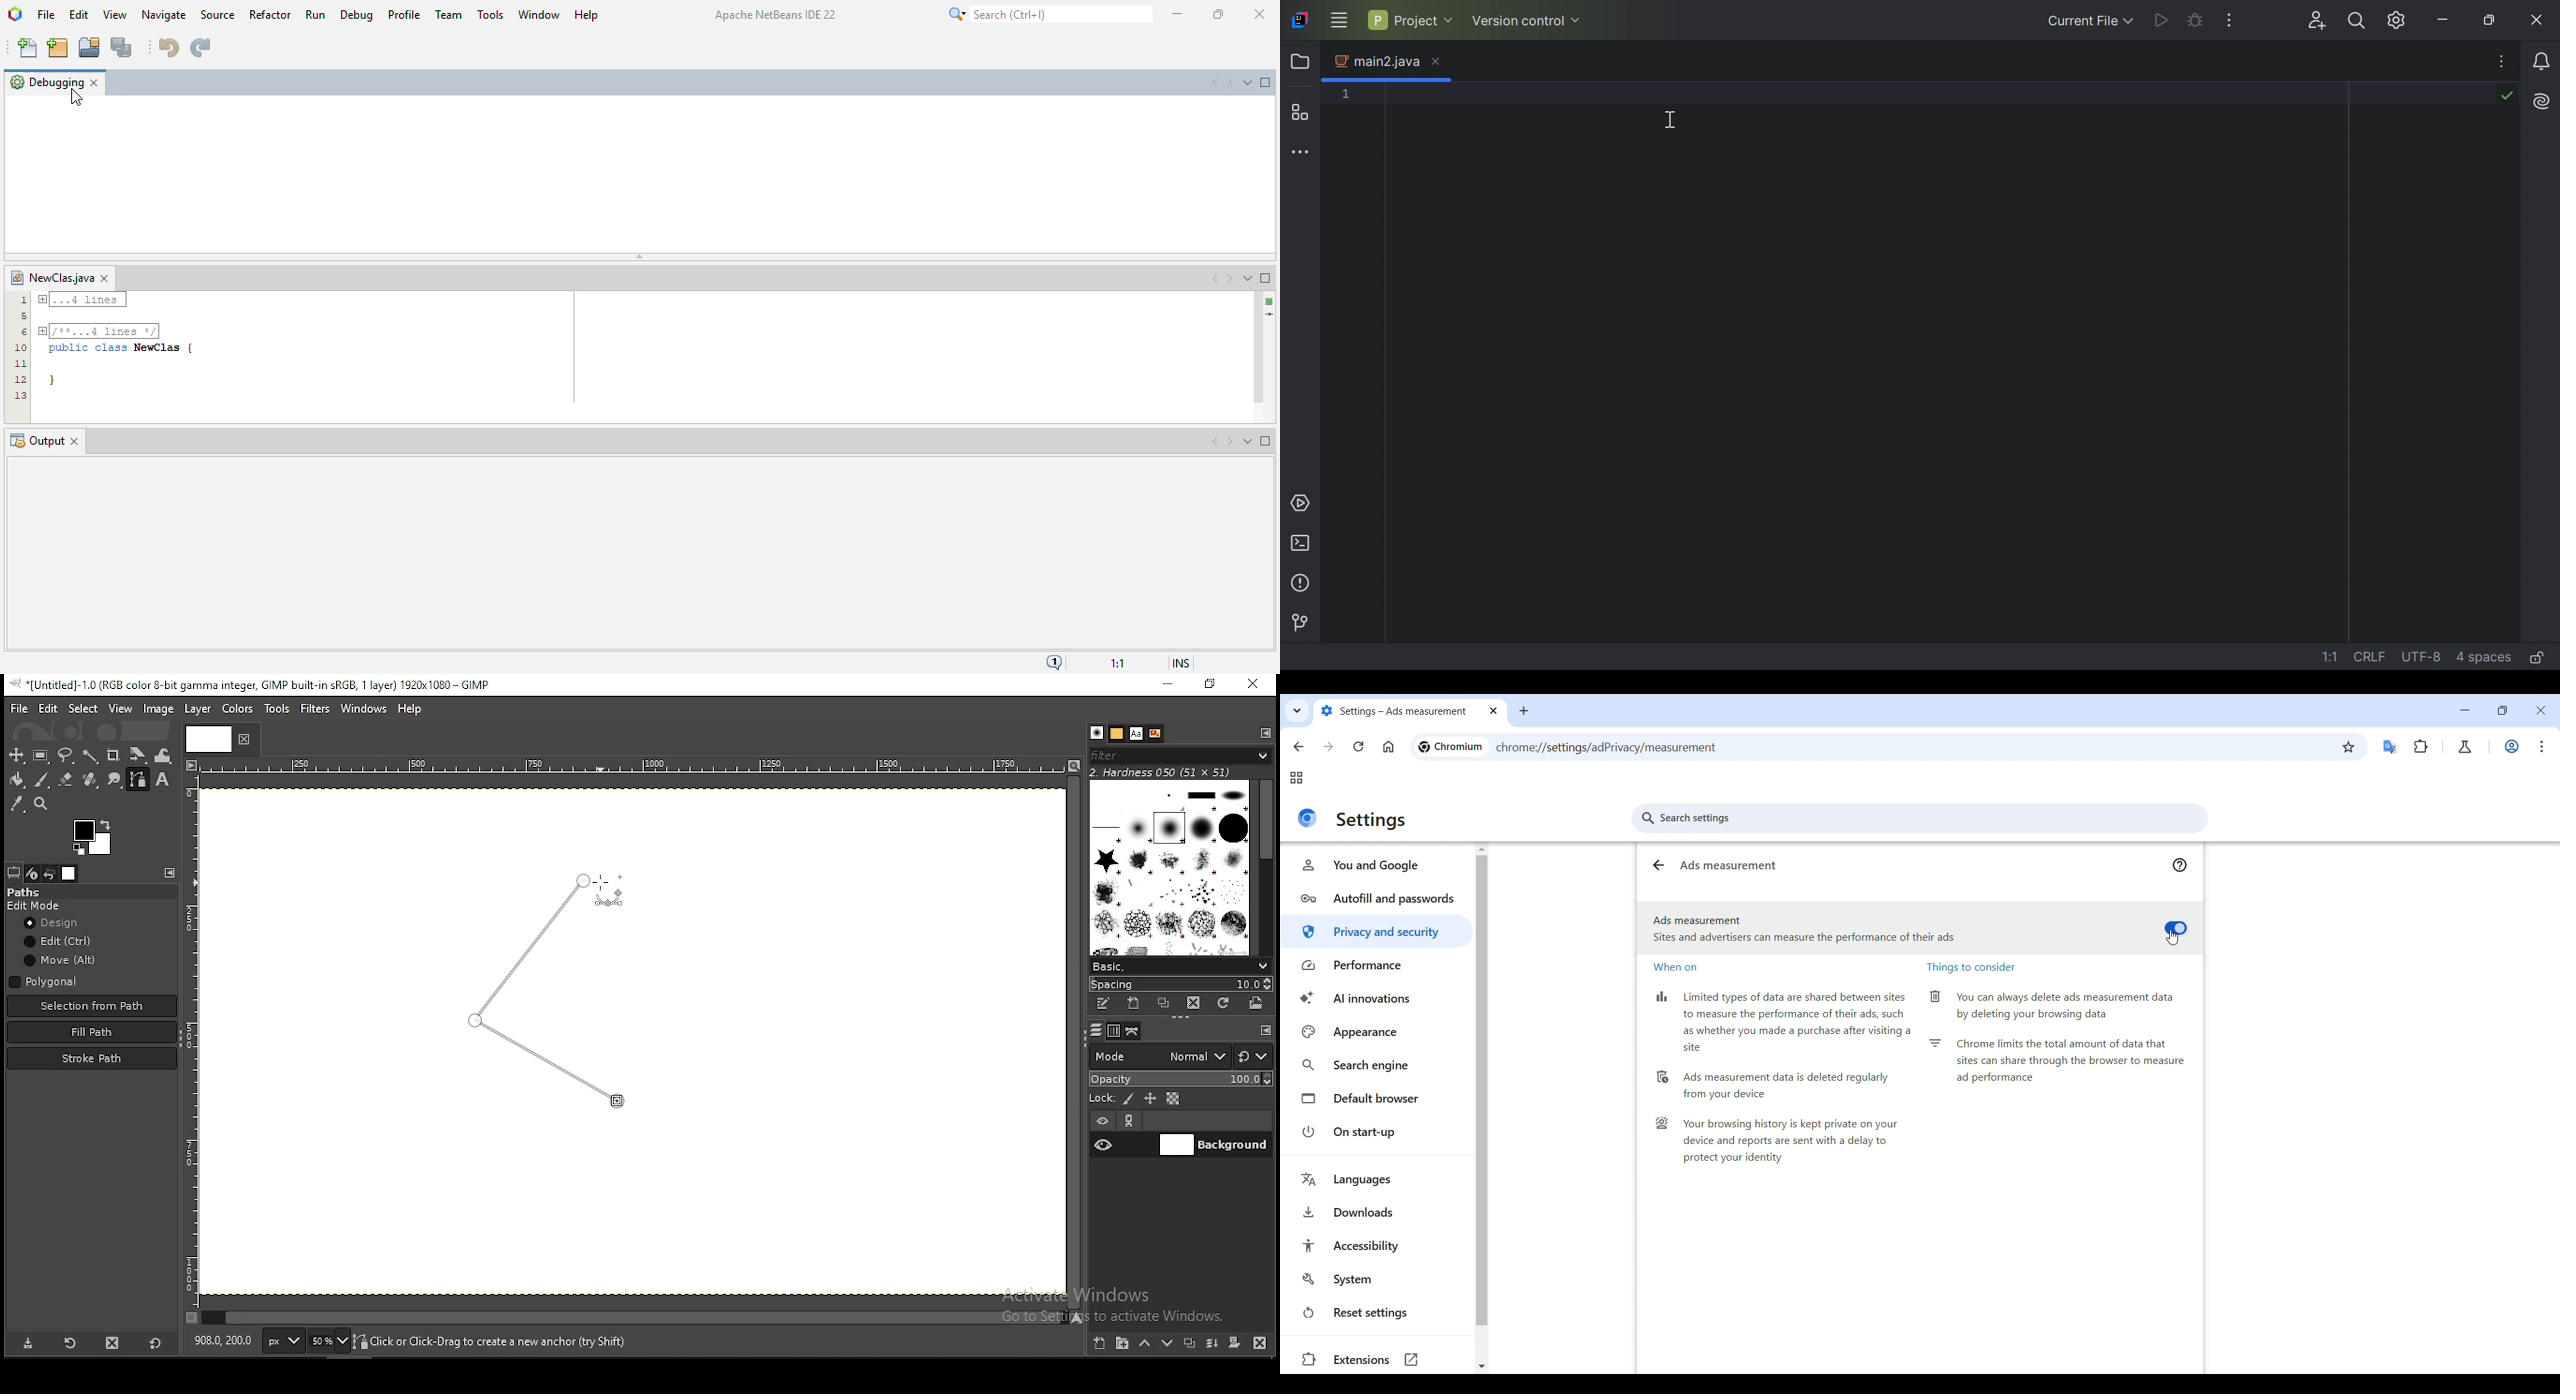  I want to click on device status, so click(32, 873).